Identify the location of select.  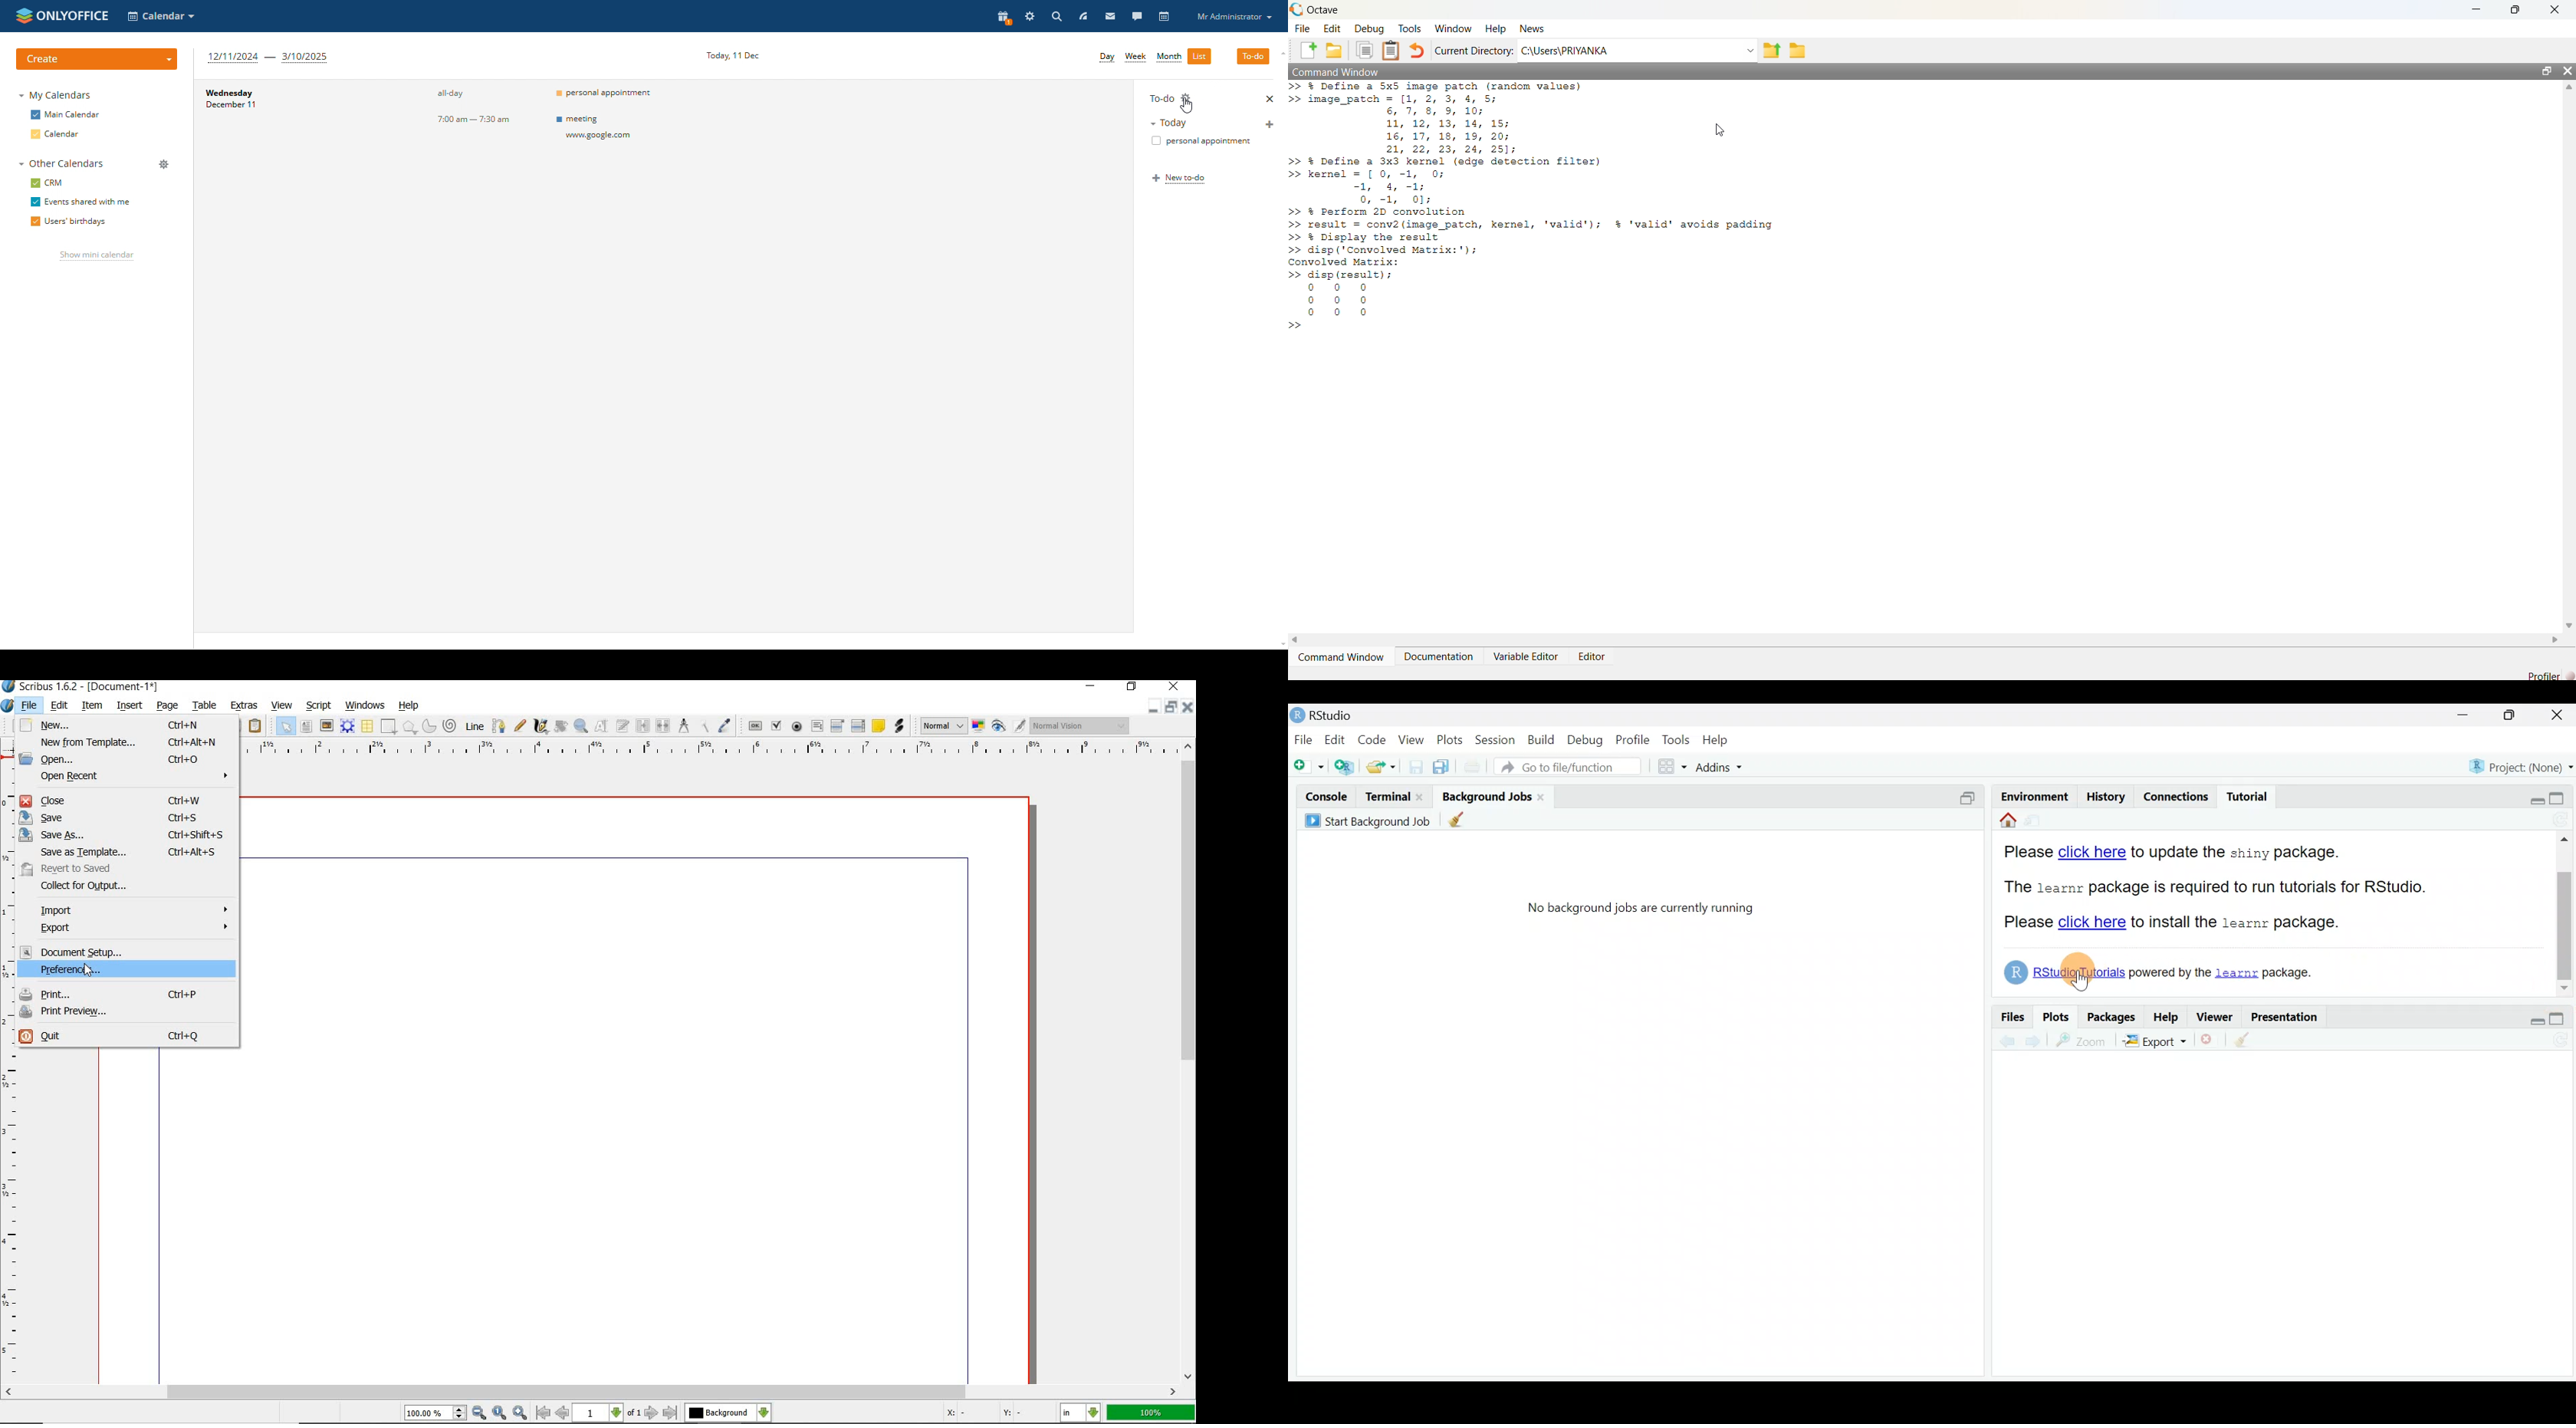
(286, 727).